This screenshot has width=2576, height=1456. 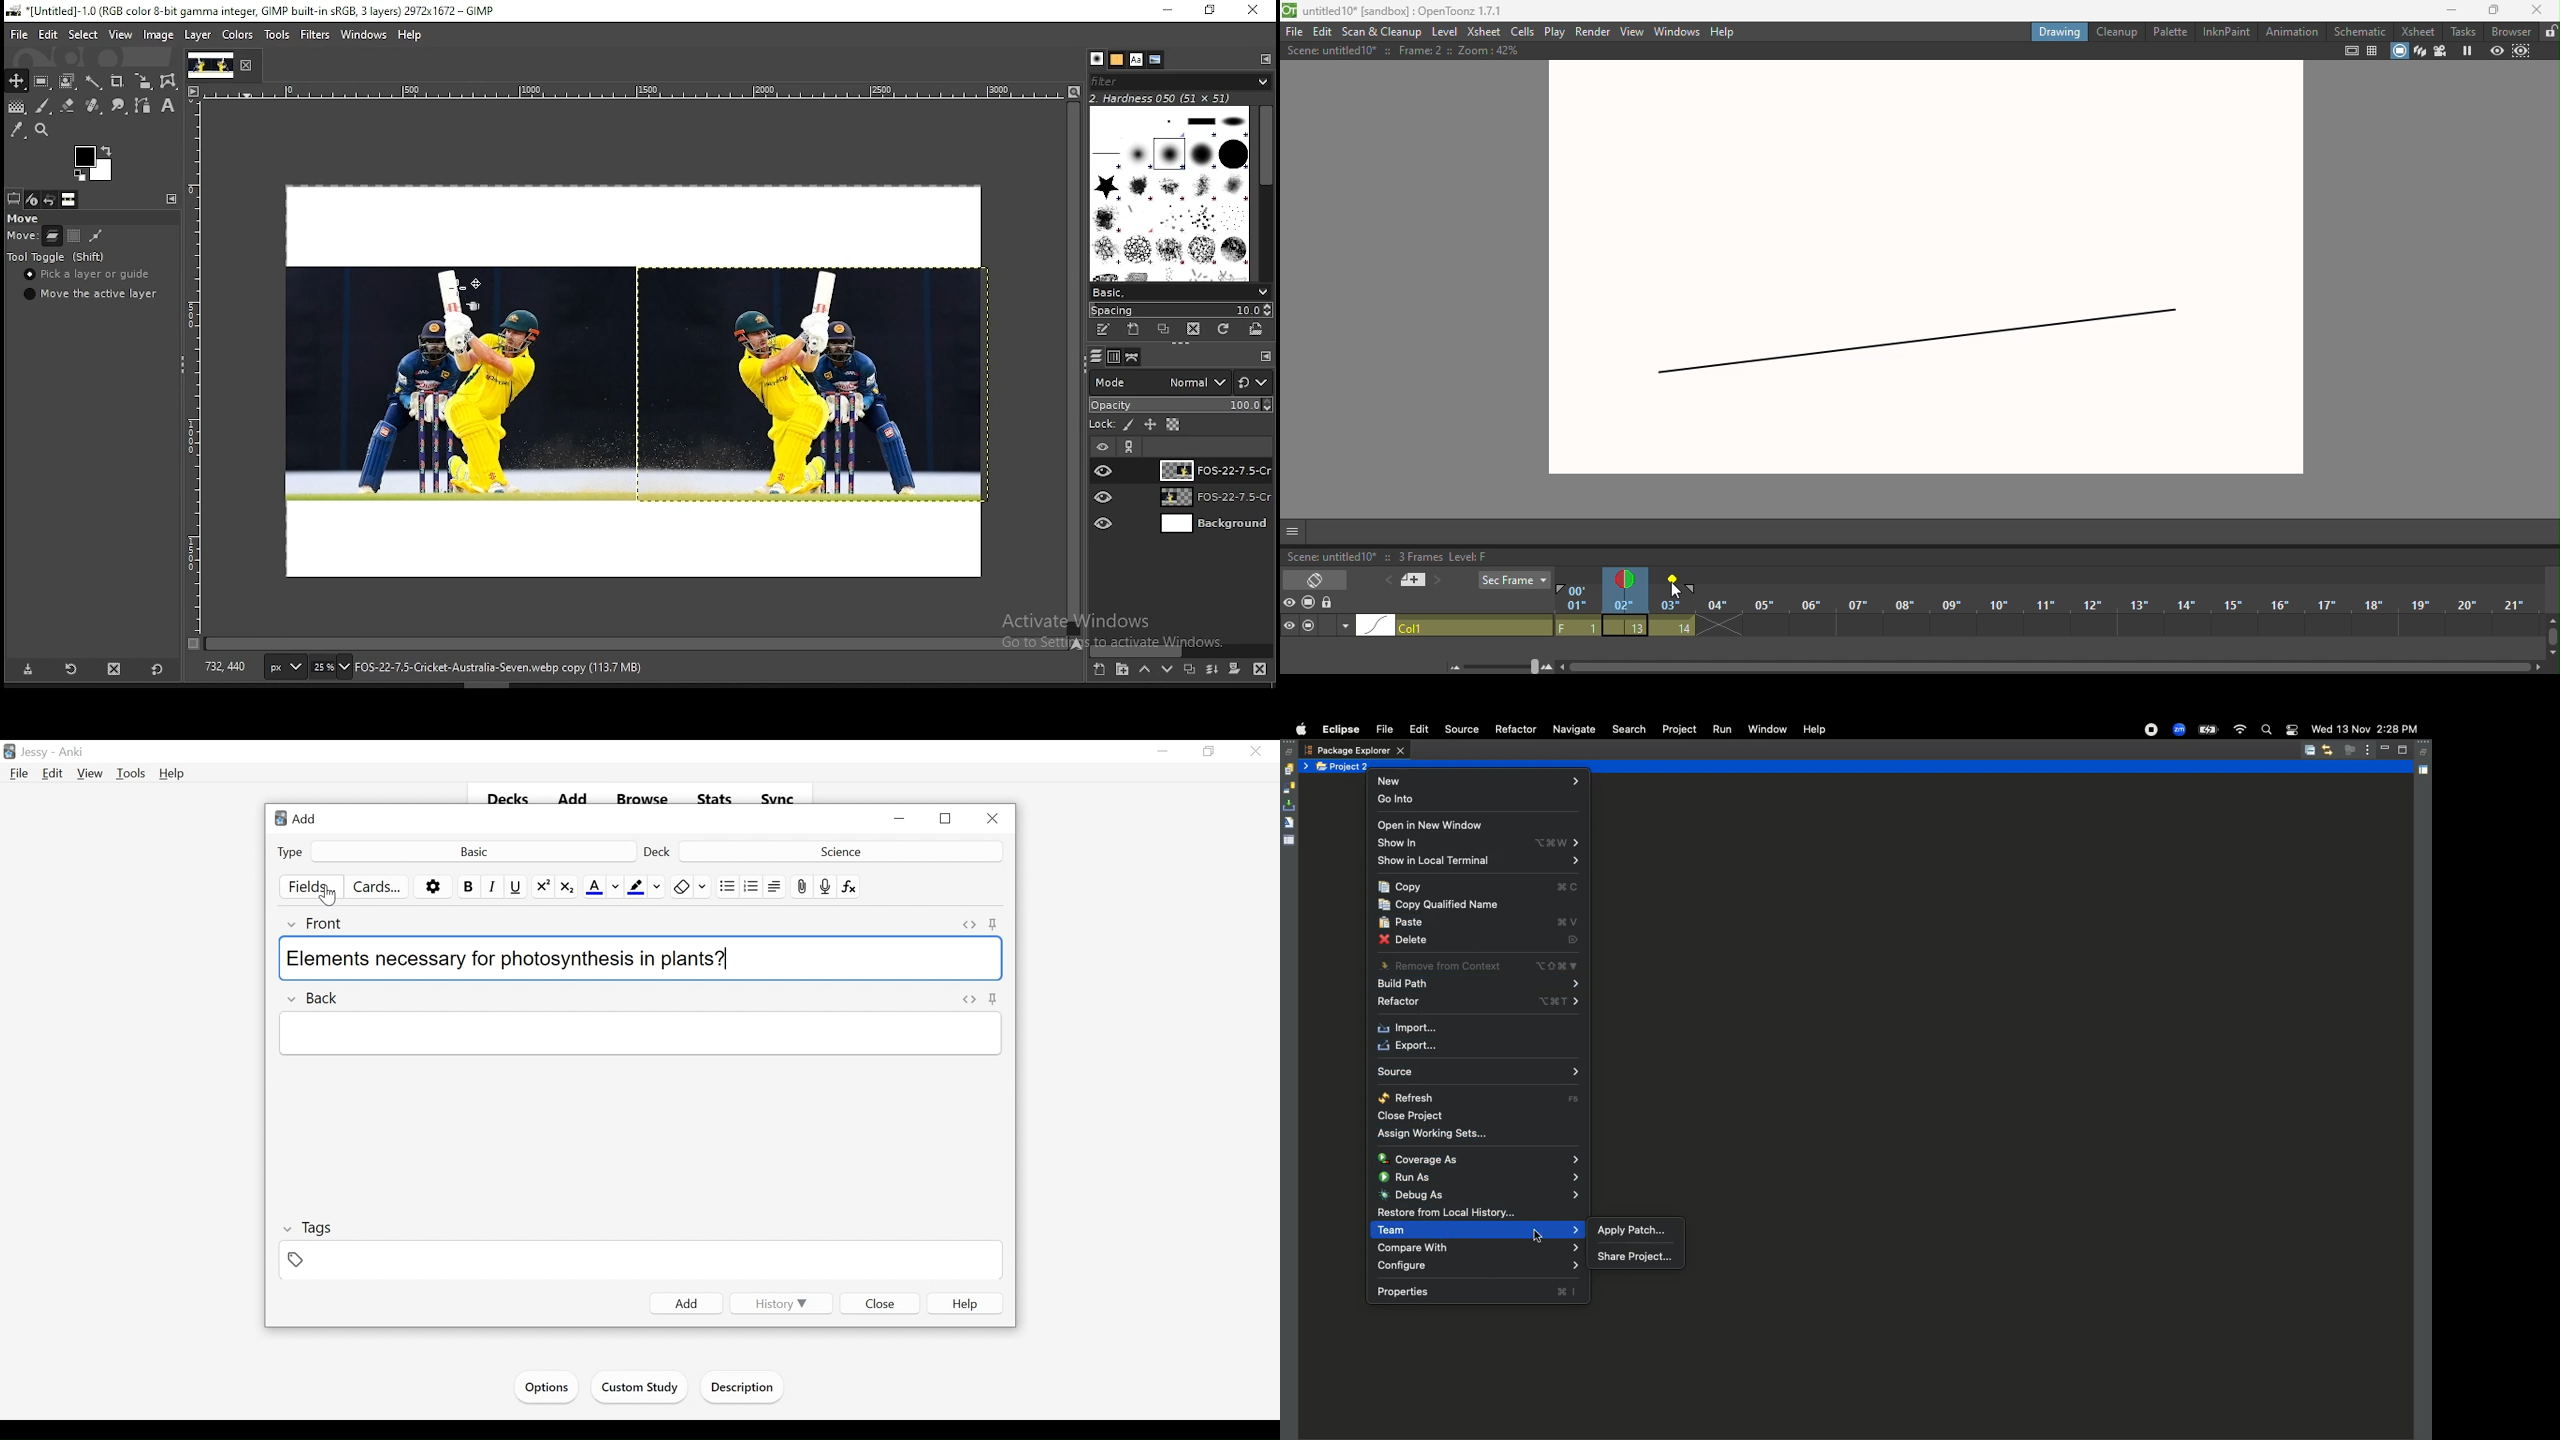 I want to click on Decks, so click(x=509, y=800).